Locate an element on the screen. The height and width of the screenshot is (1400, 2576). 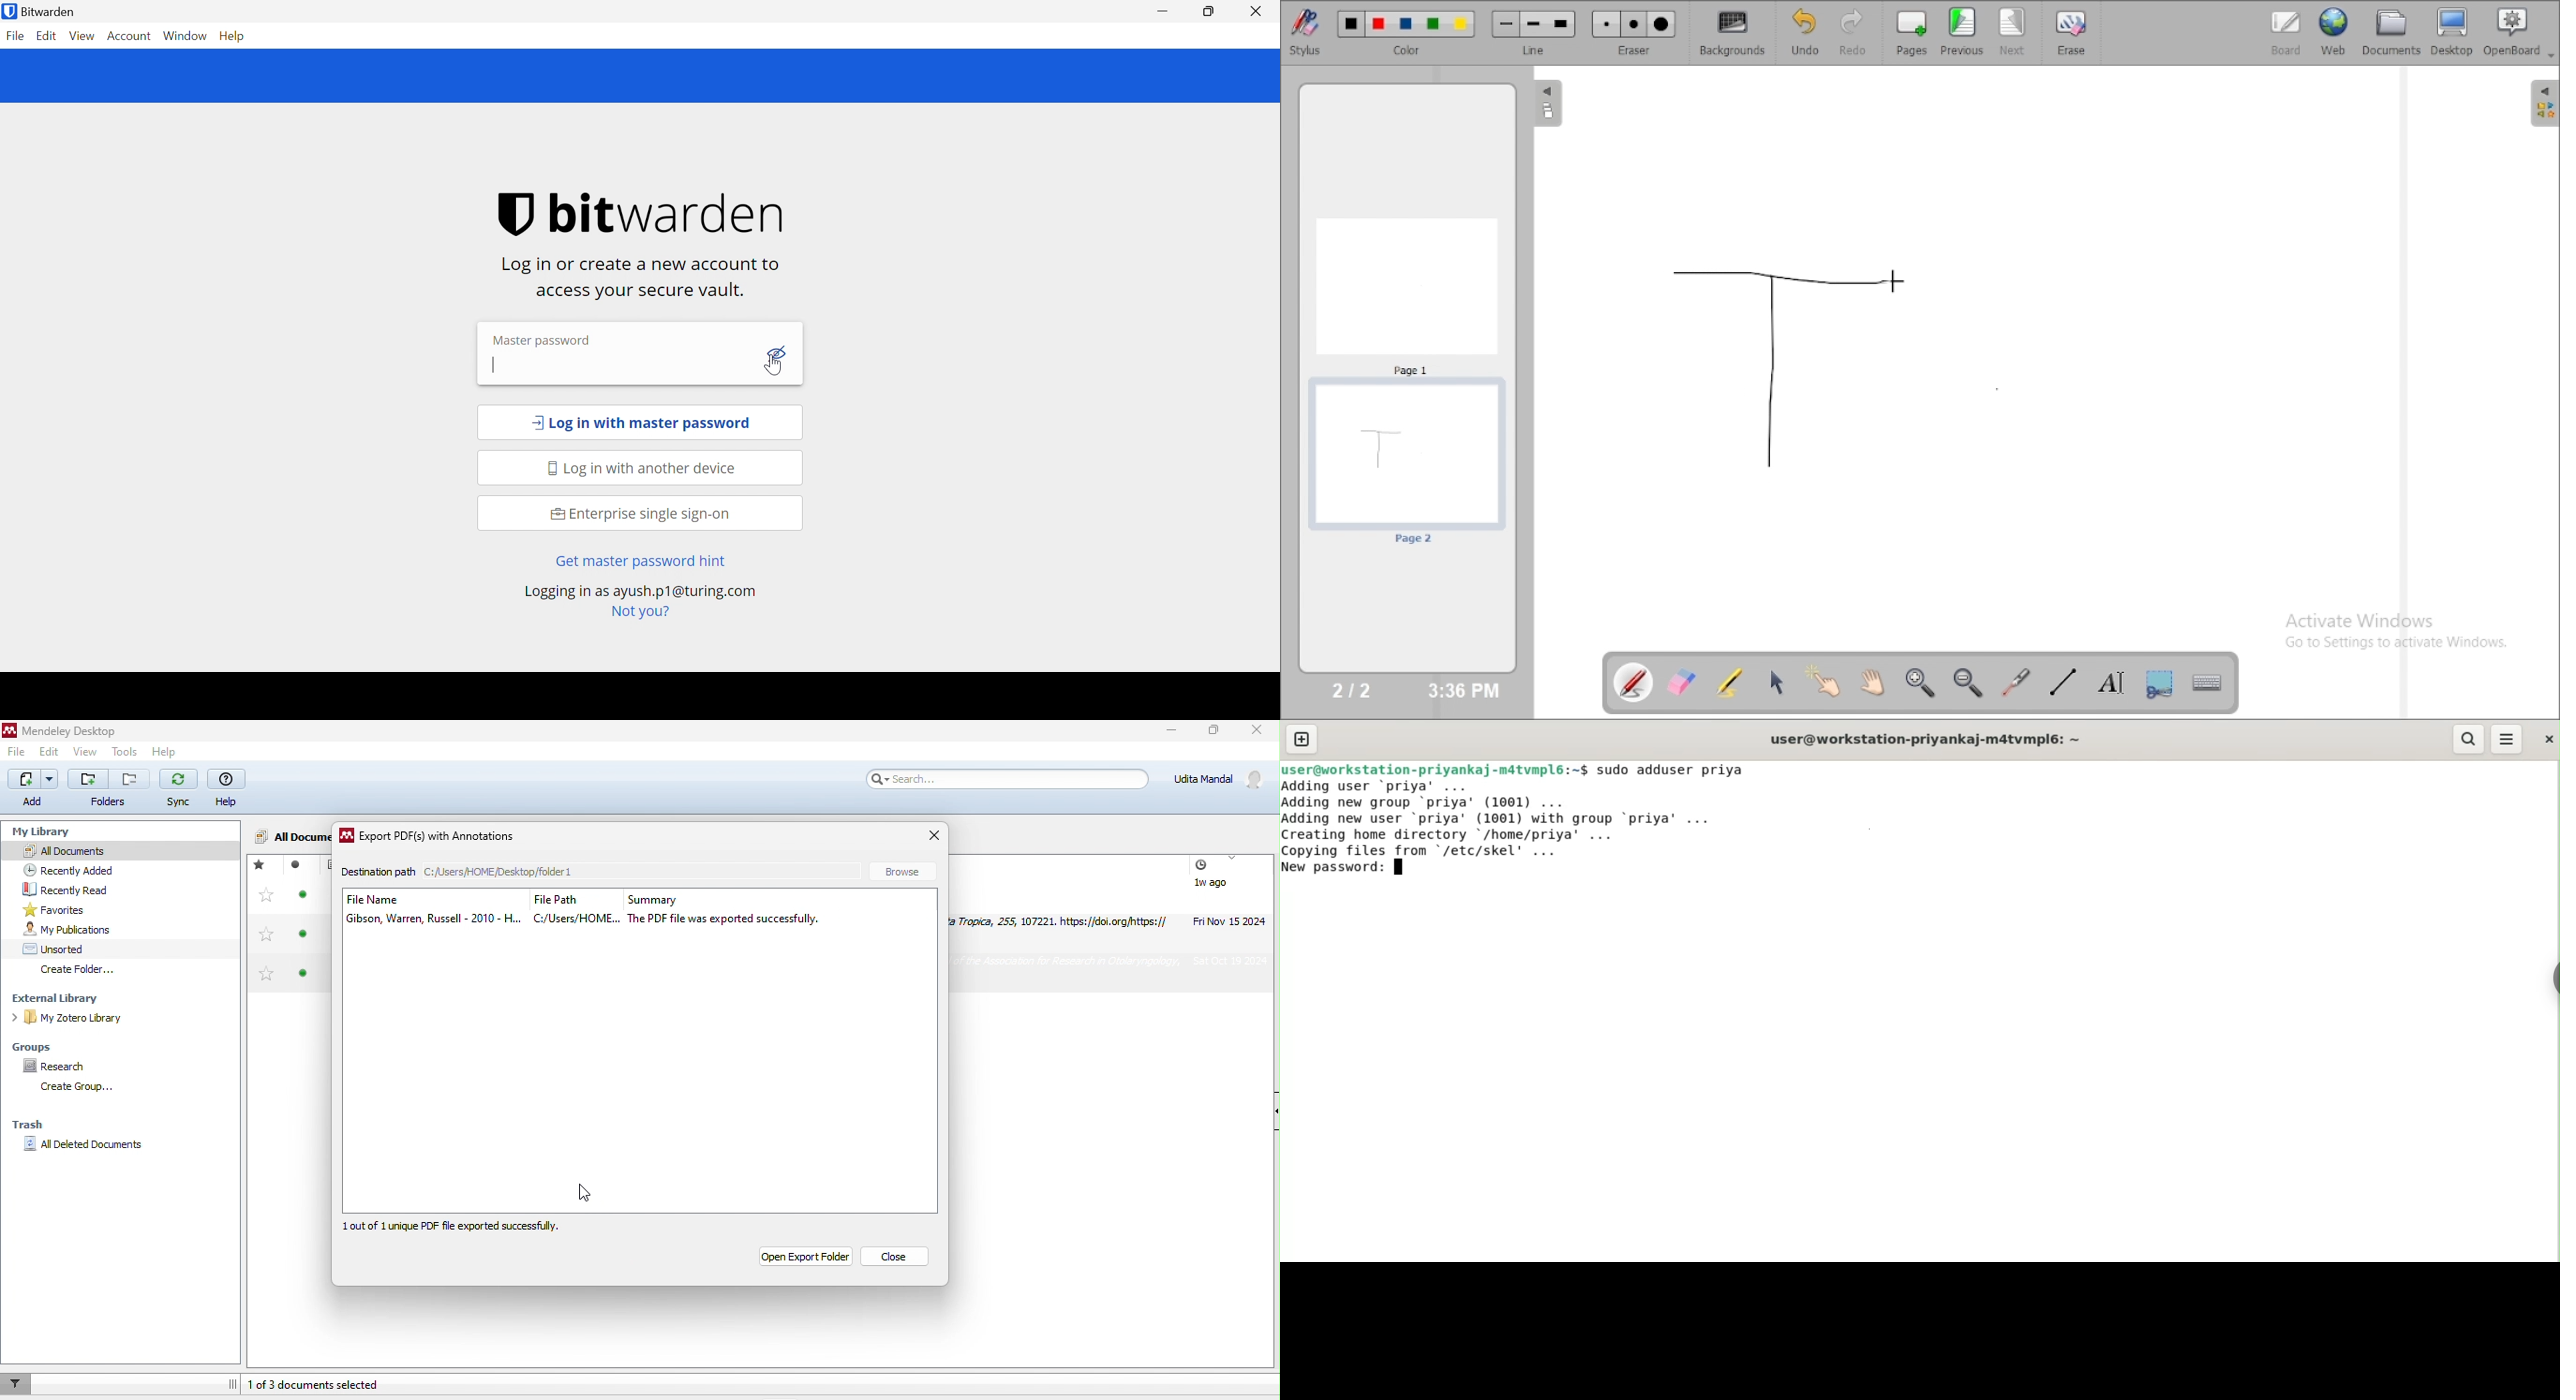
all documents is located at coordinates (122, 851).